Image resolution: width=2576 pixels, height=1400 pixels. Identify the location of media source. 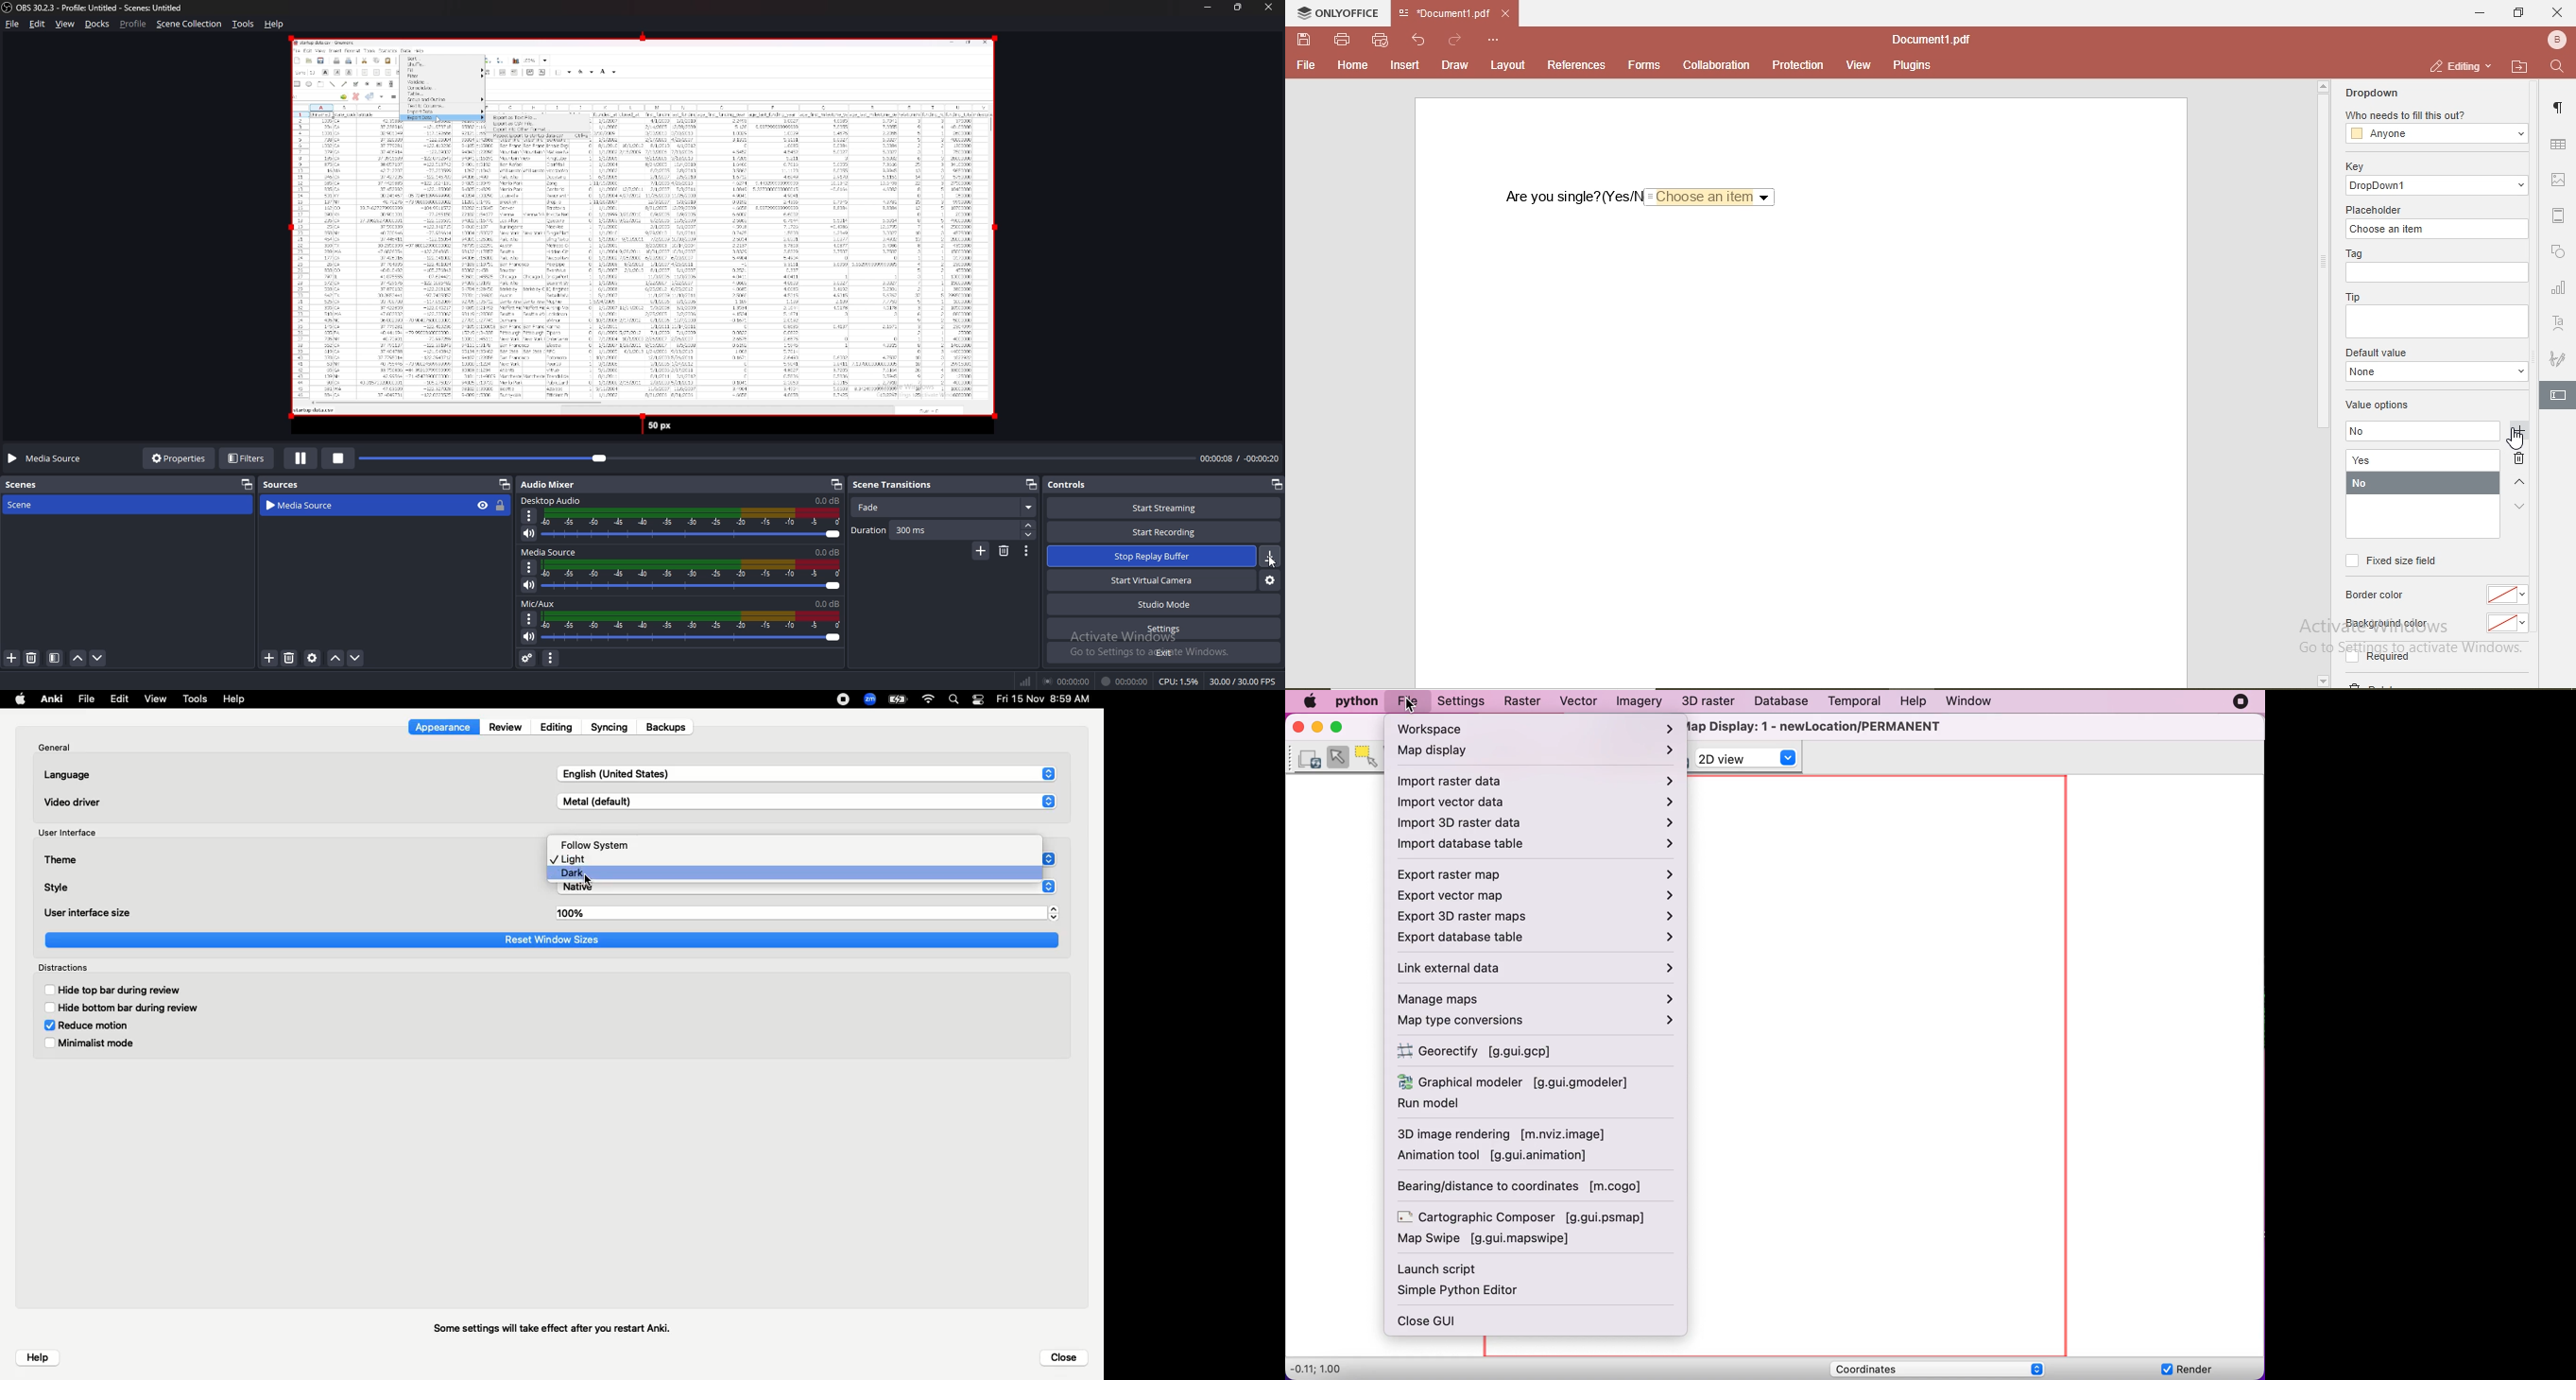
(48, 459).